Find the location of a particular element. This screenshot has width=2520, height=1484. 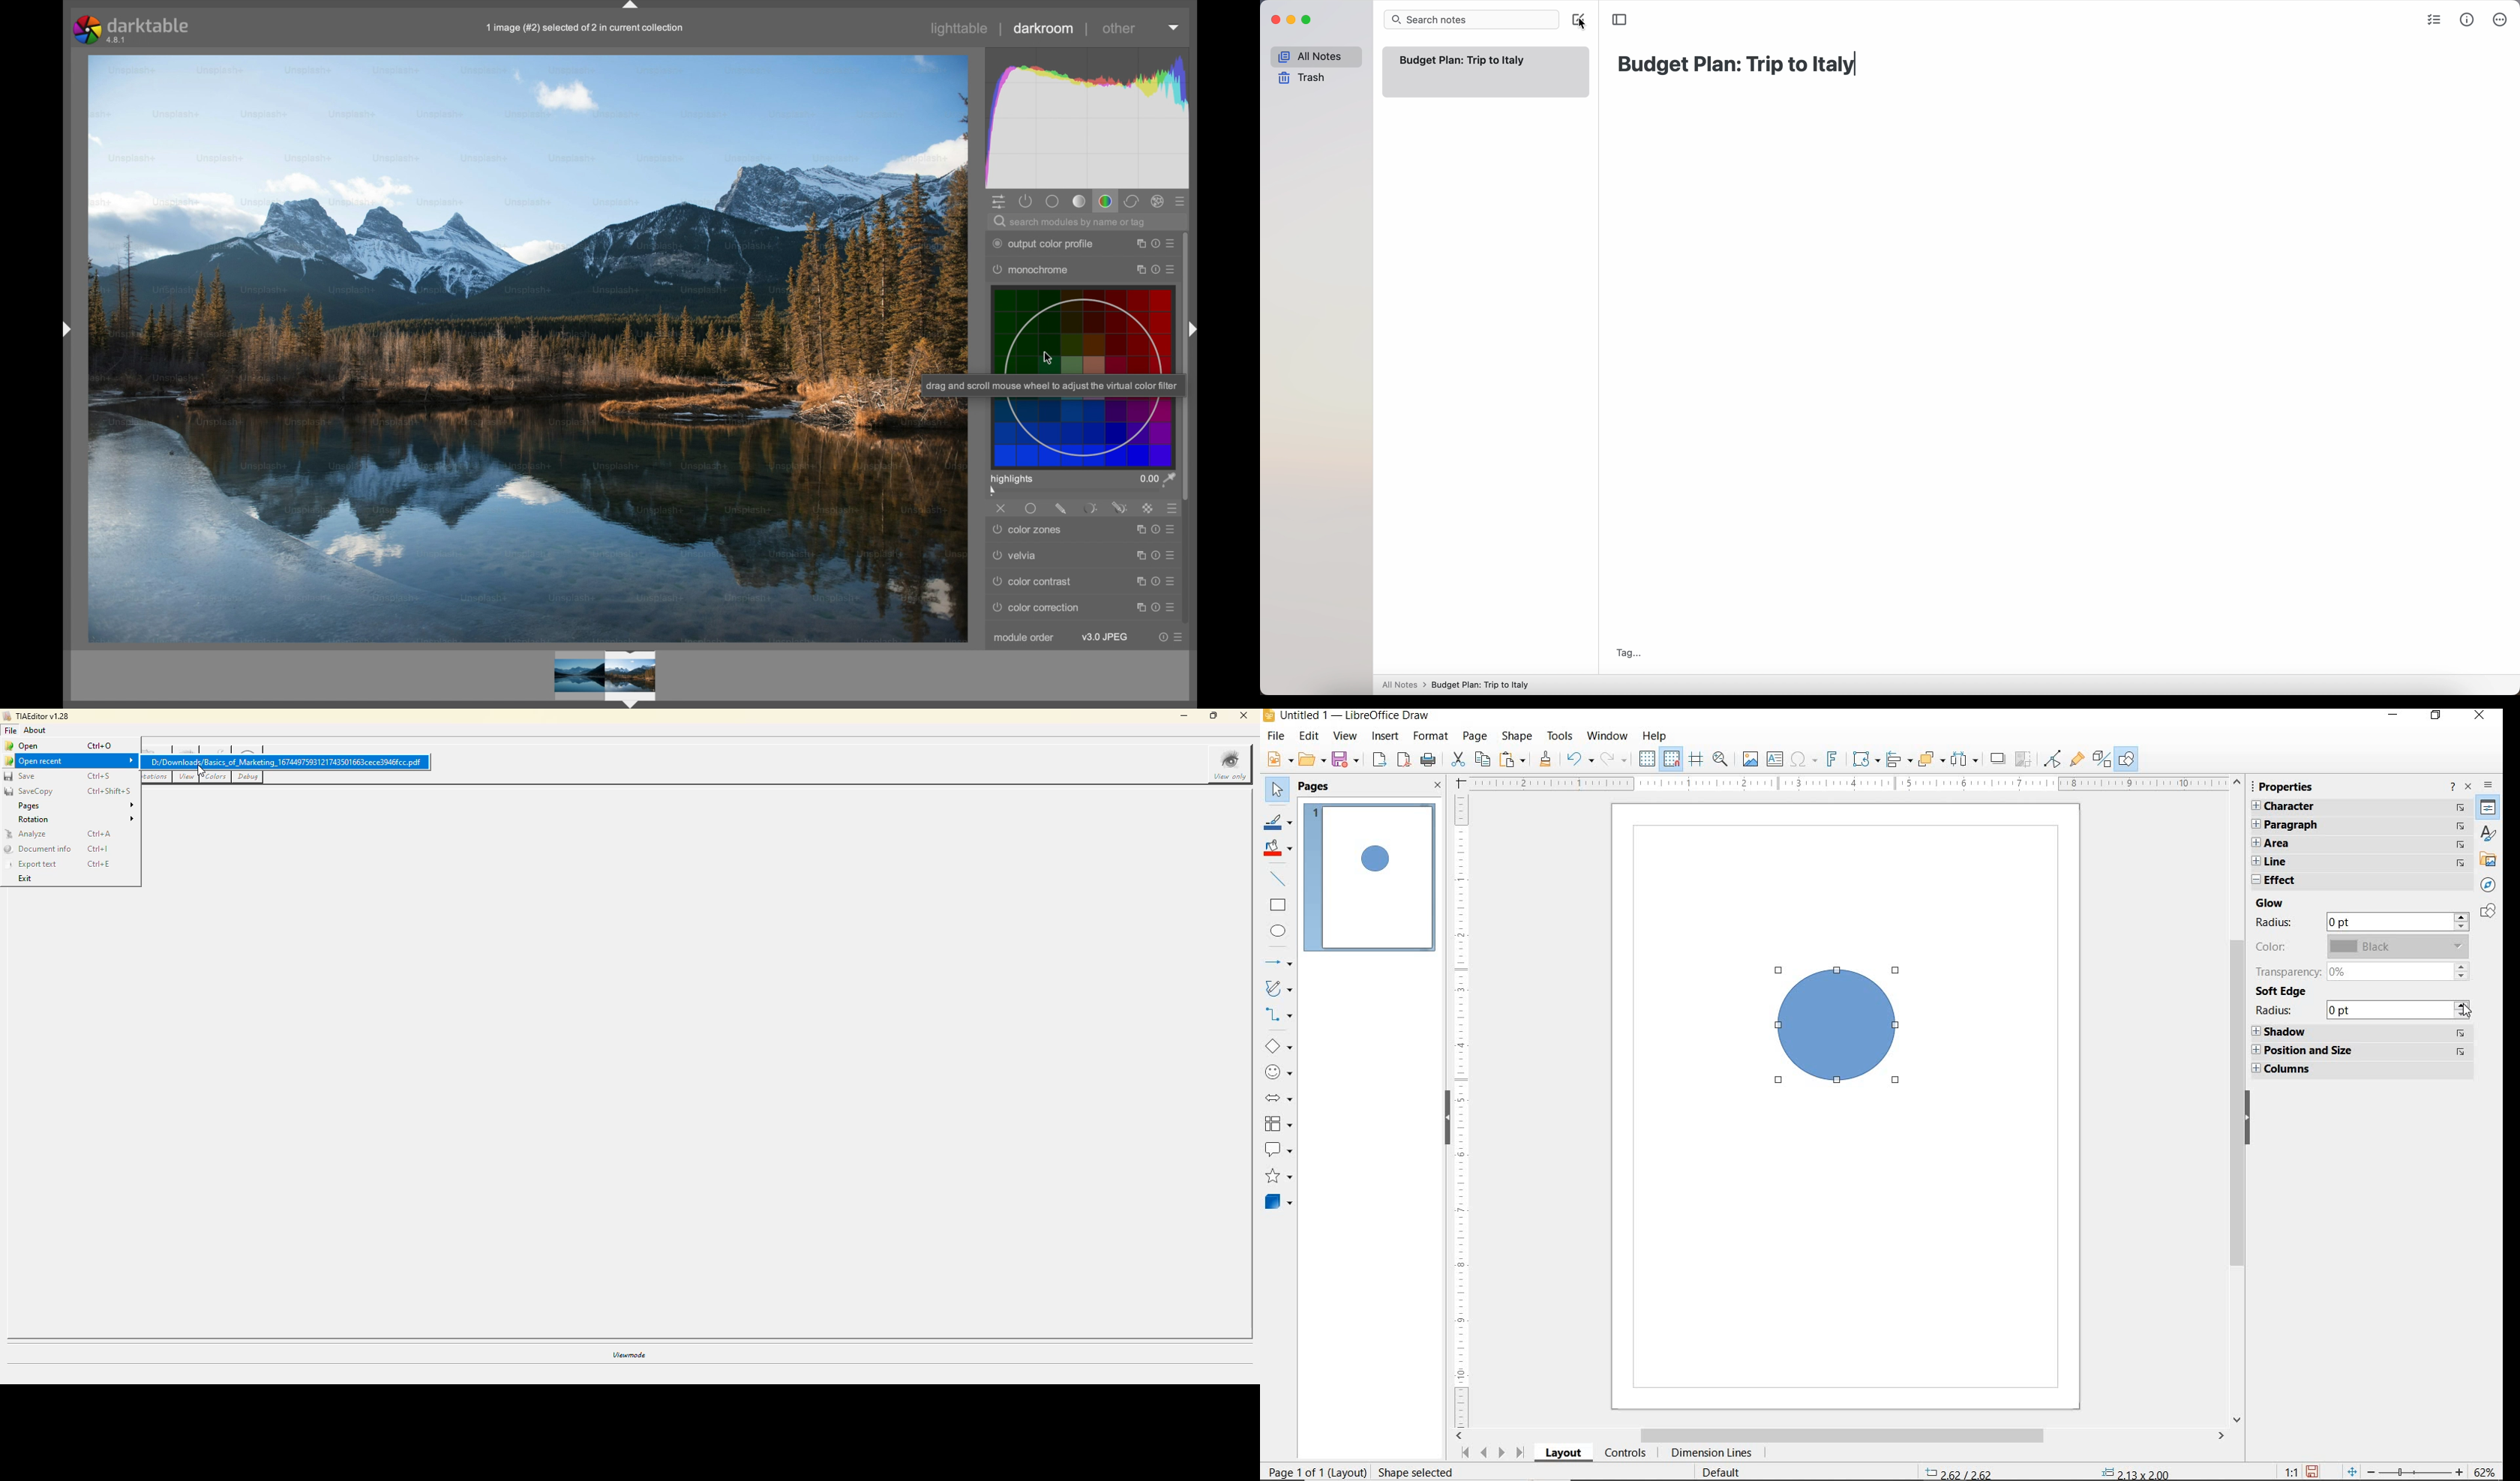

tag is located at coordinates (1629, 653).